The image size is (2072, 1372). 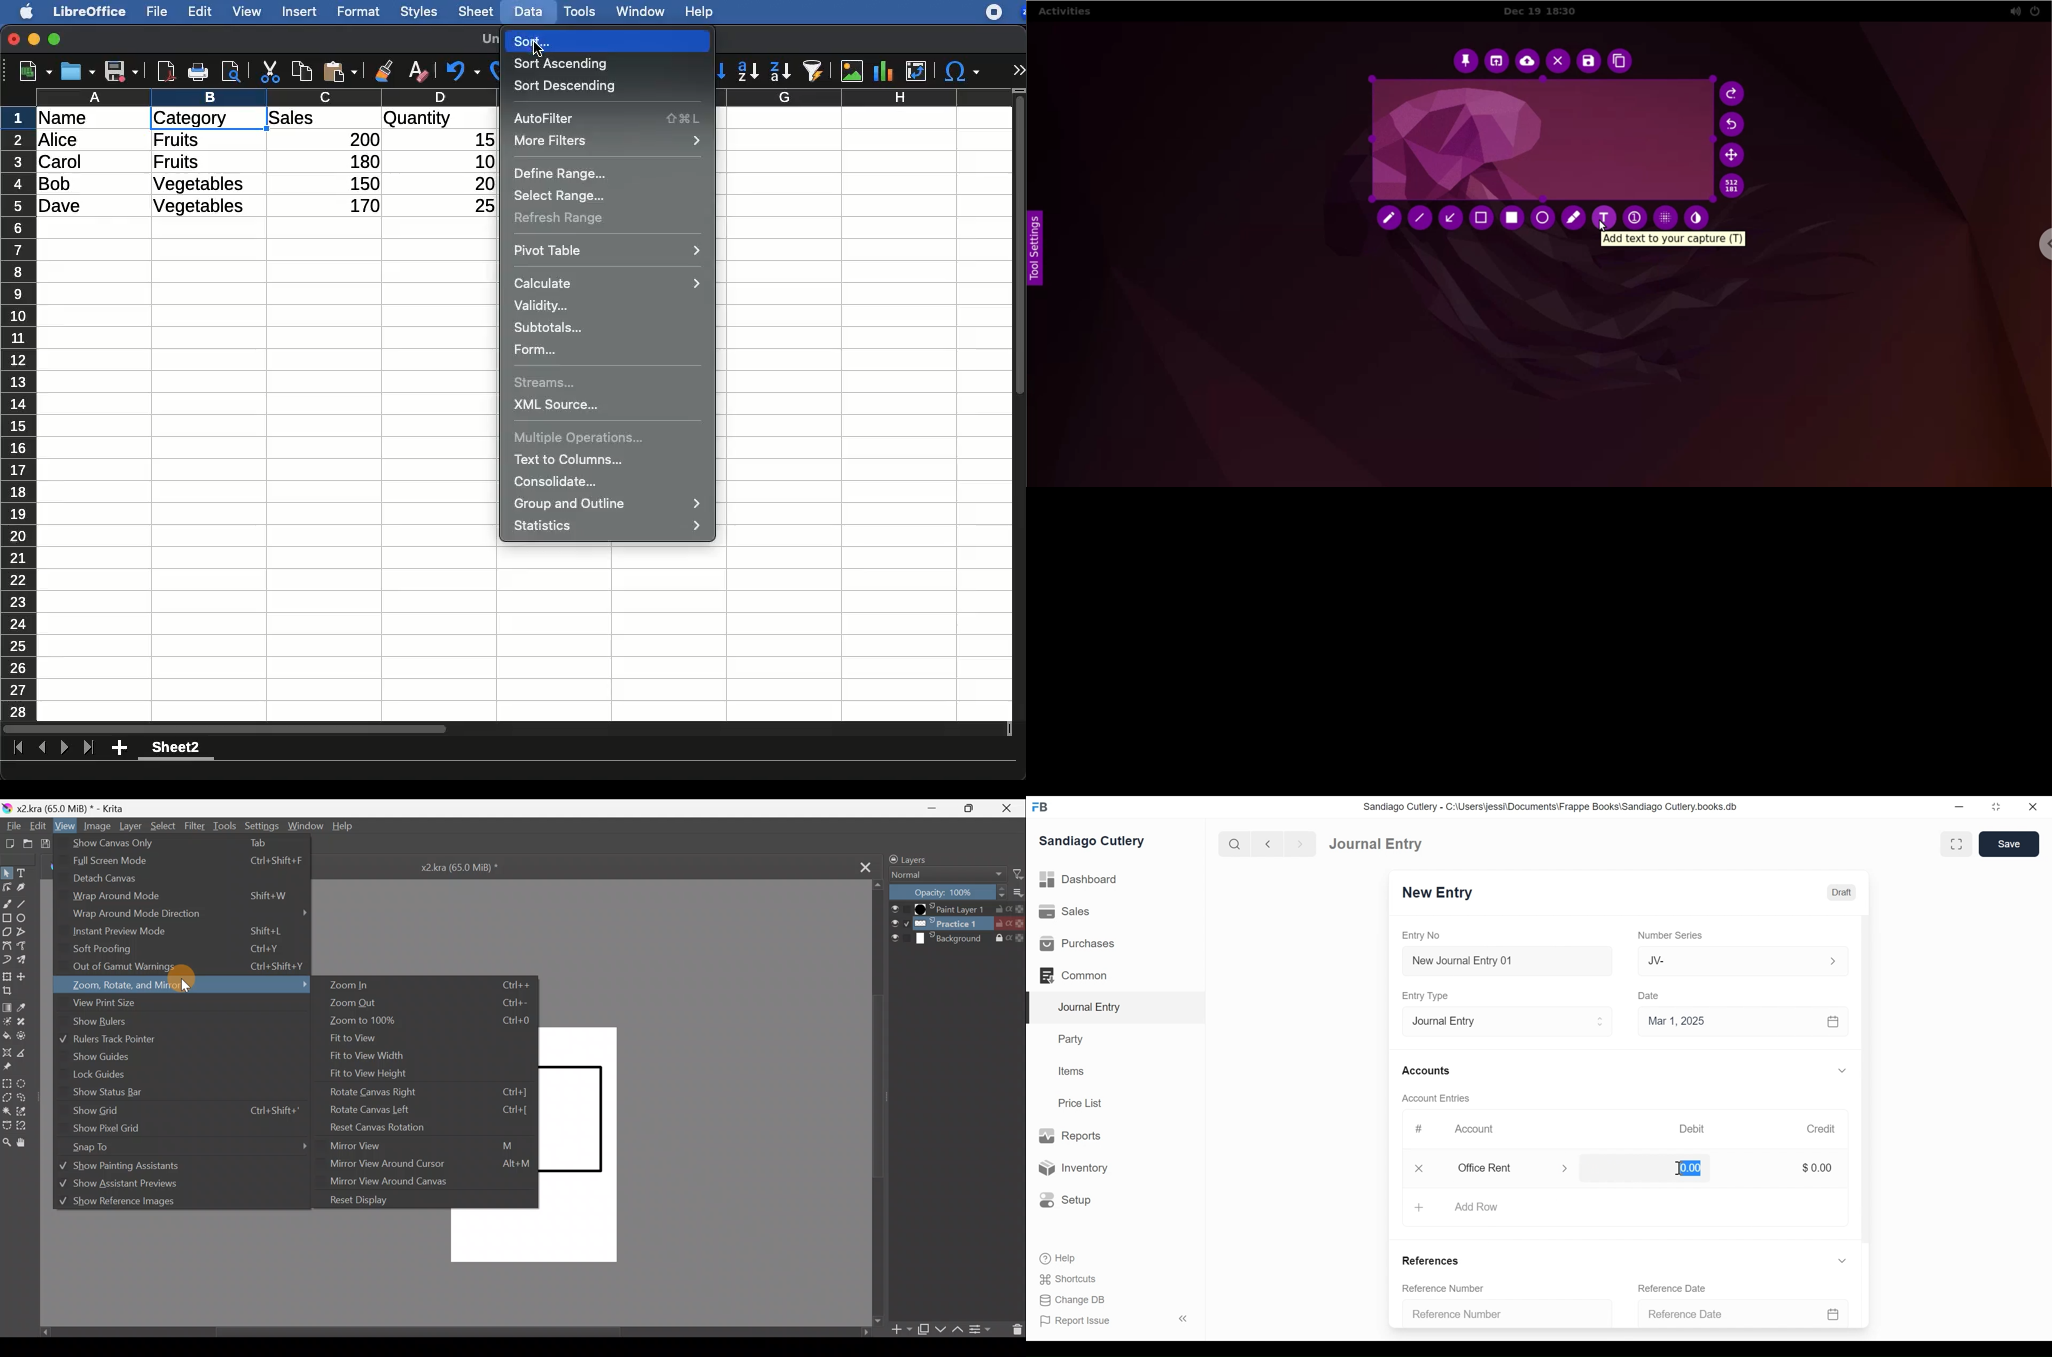 What do you see at coordinates (567, 85) in the screenshot?
I see `sort descending` at bounding box center [567, 85].